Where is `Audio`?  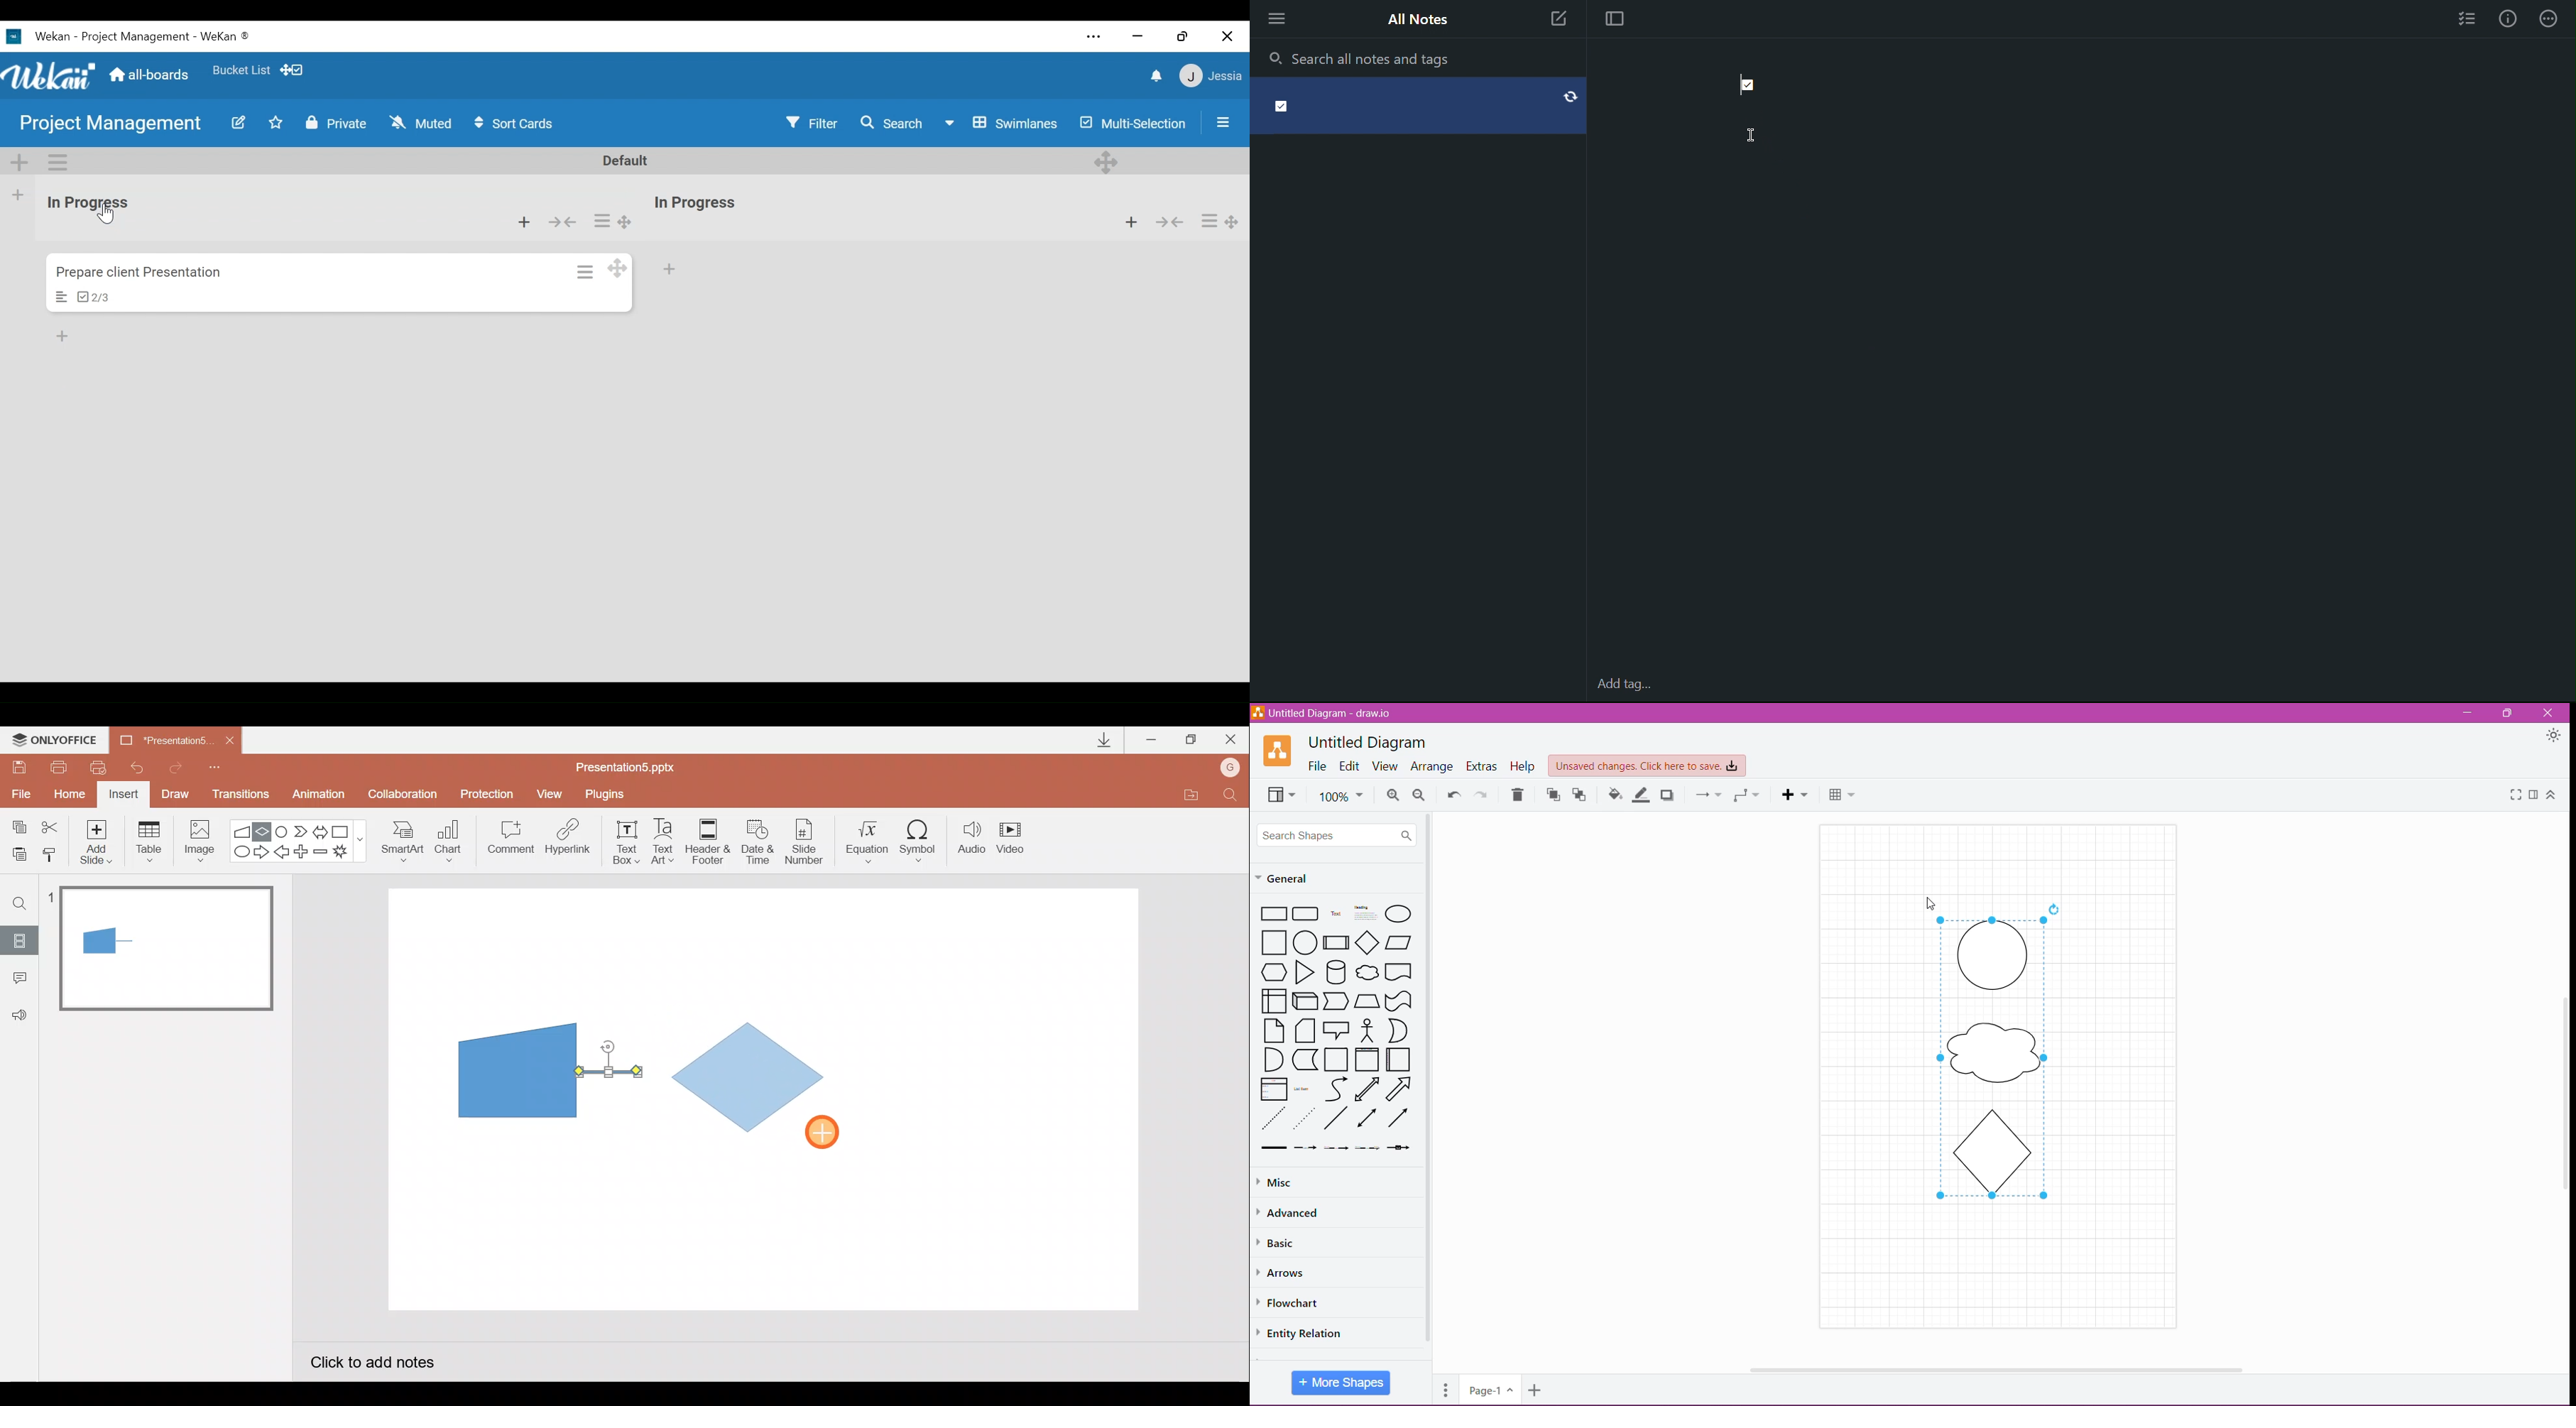
Audio is located at coordinates (972, 840).